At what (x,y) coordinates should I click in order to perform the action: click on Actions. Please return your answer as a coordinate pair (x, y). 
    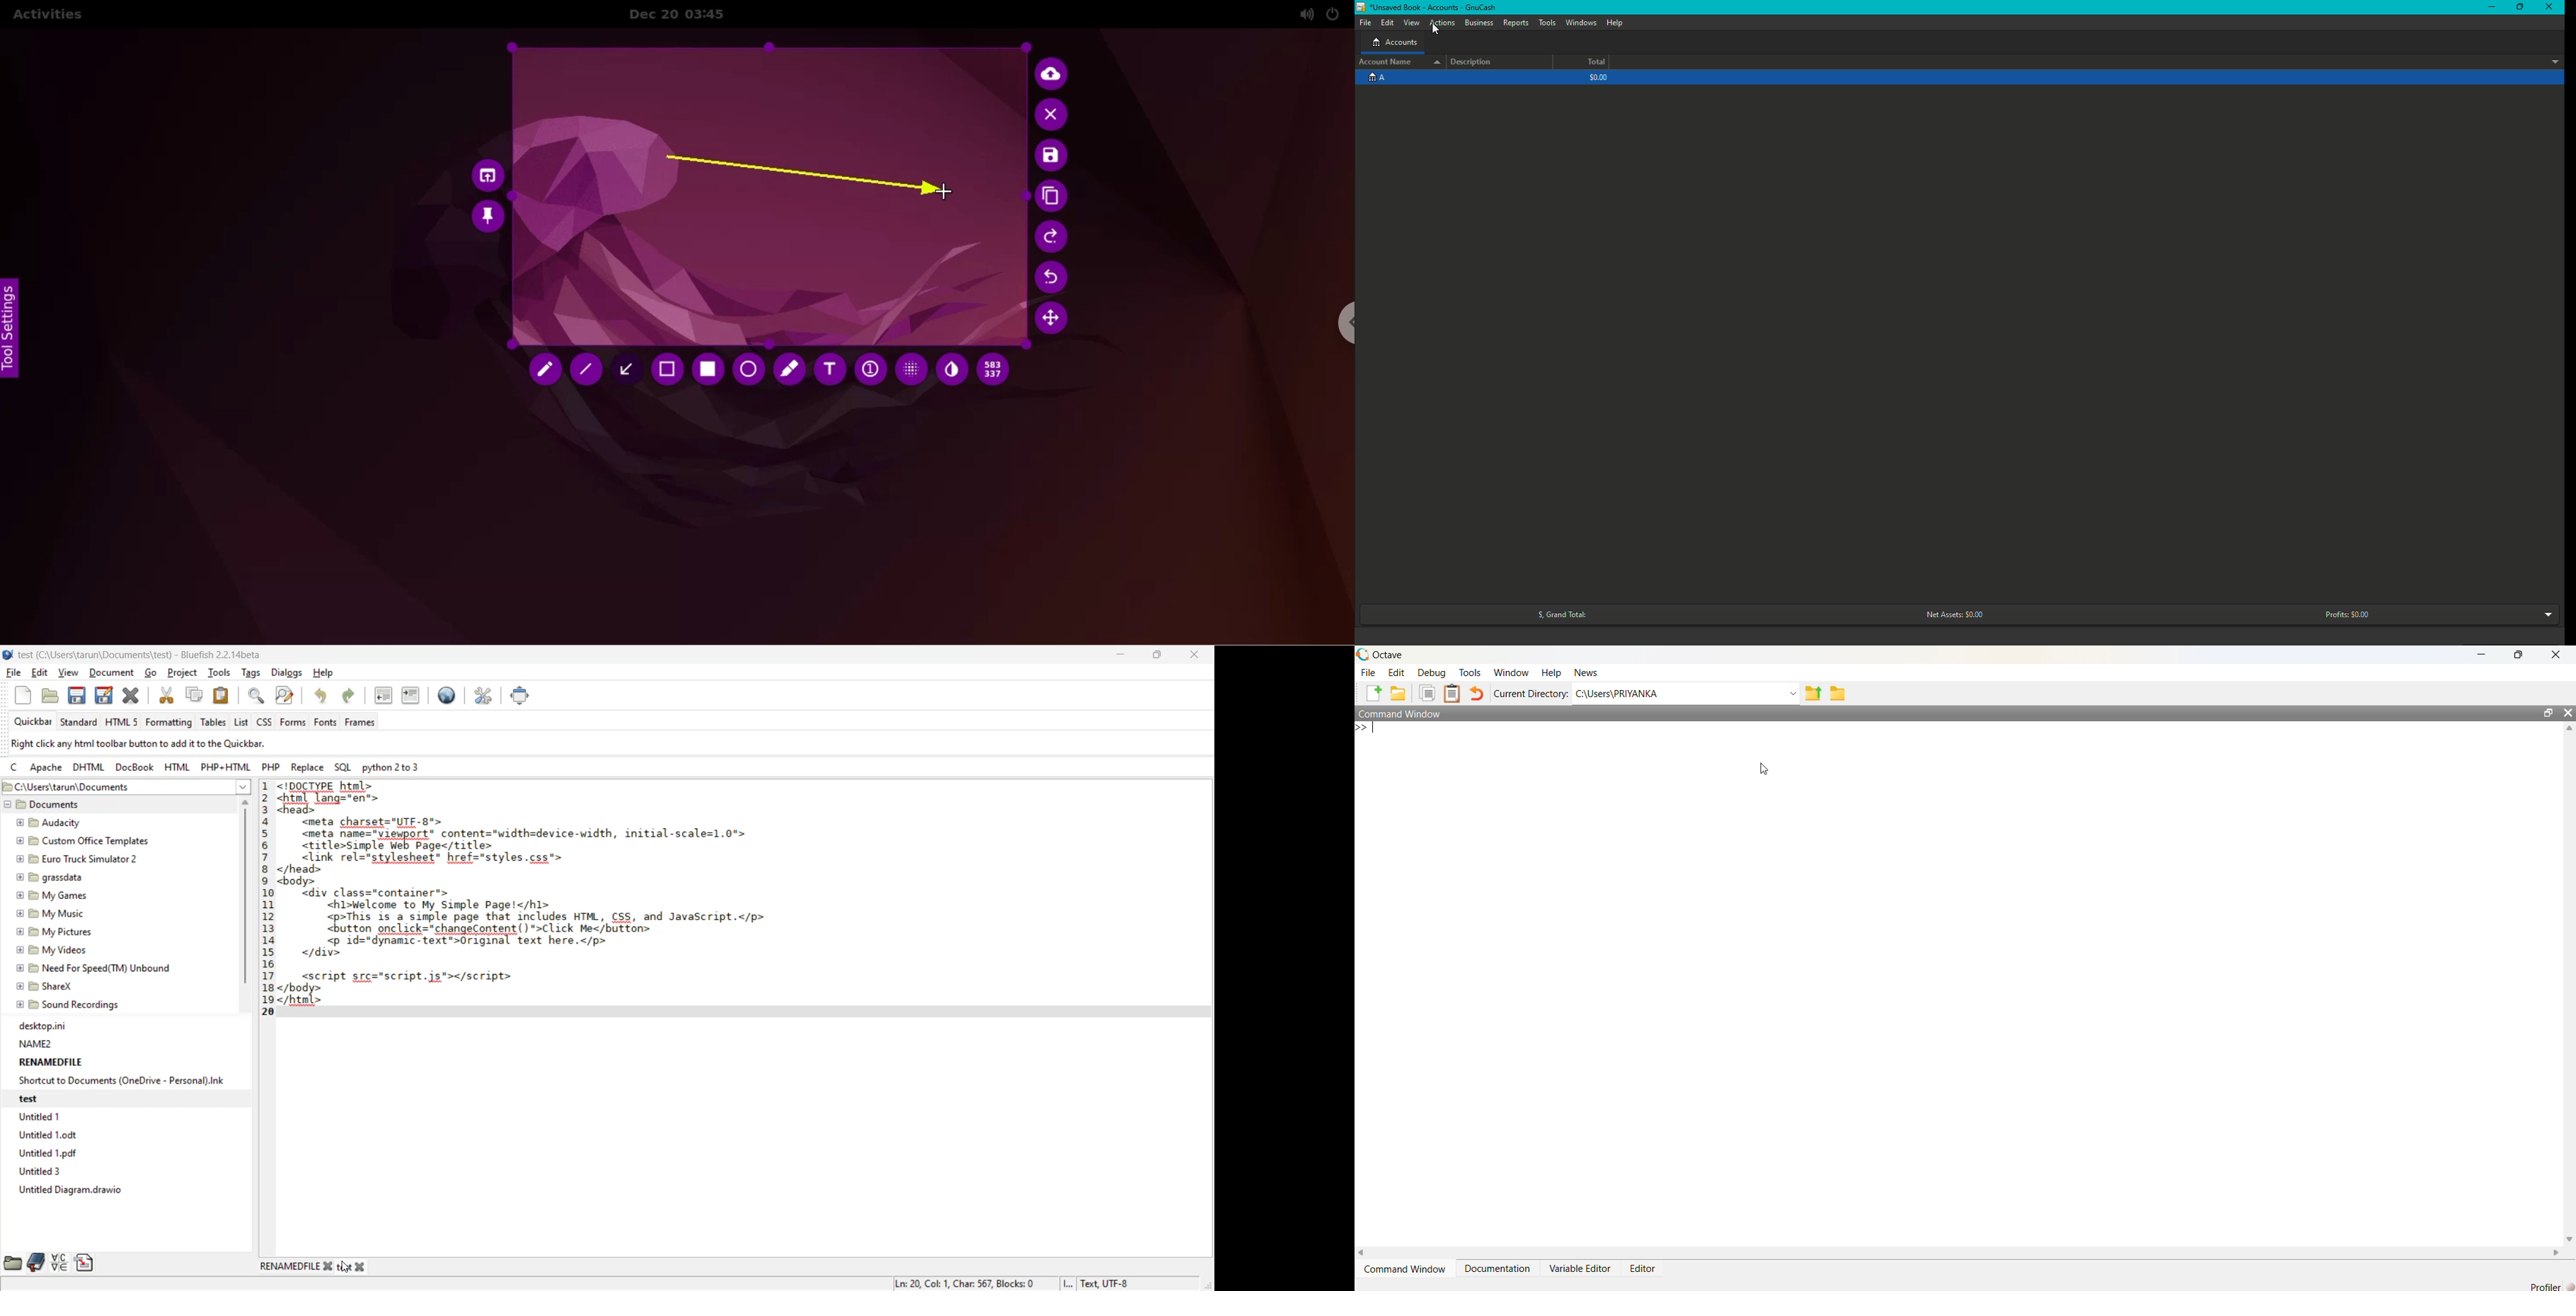
    Looking at the image, I should click on (1443, 24).